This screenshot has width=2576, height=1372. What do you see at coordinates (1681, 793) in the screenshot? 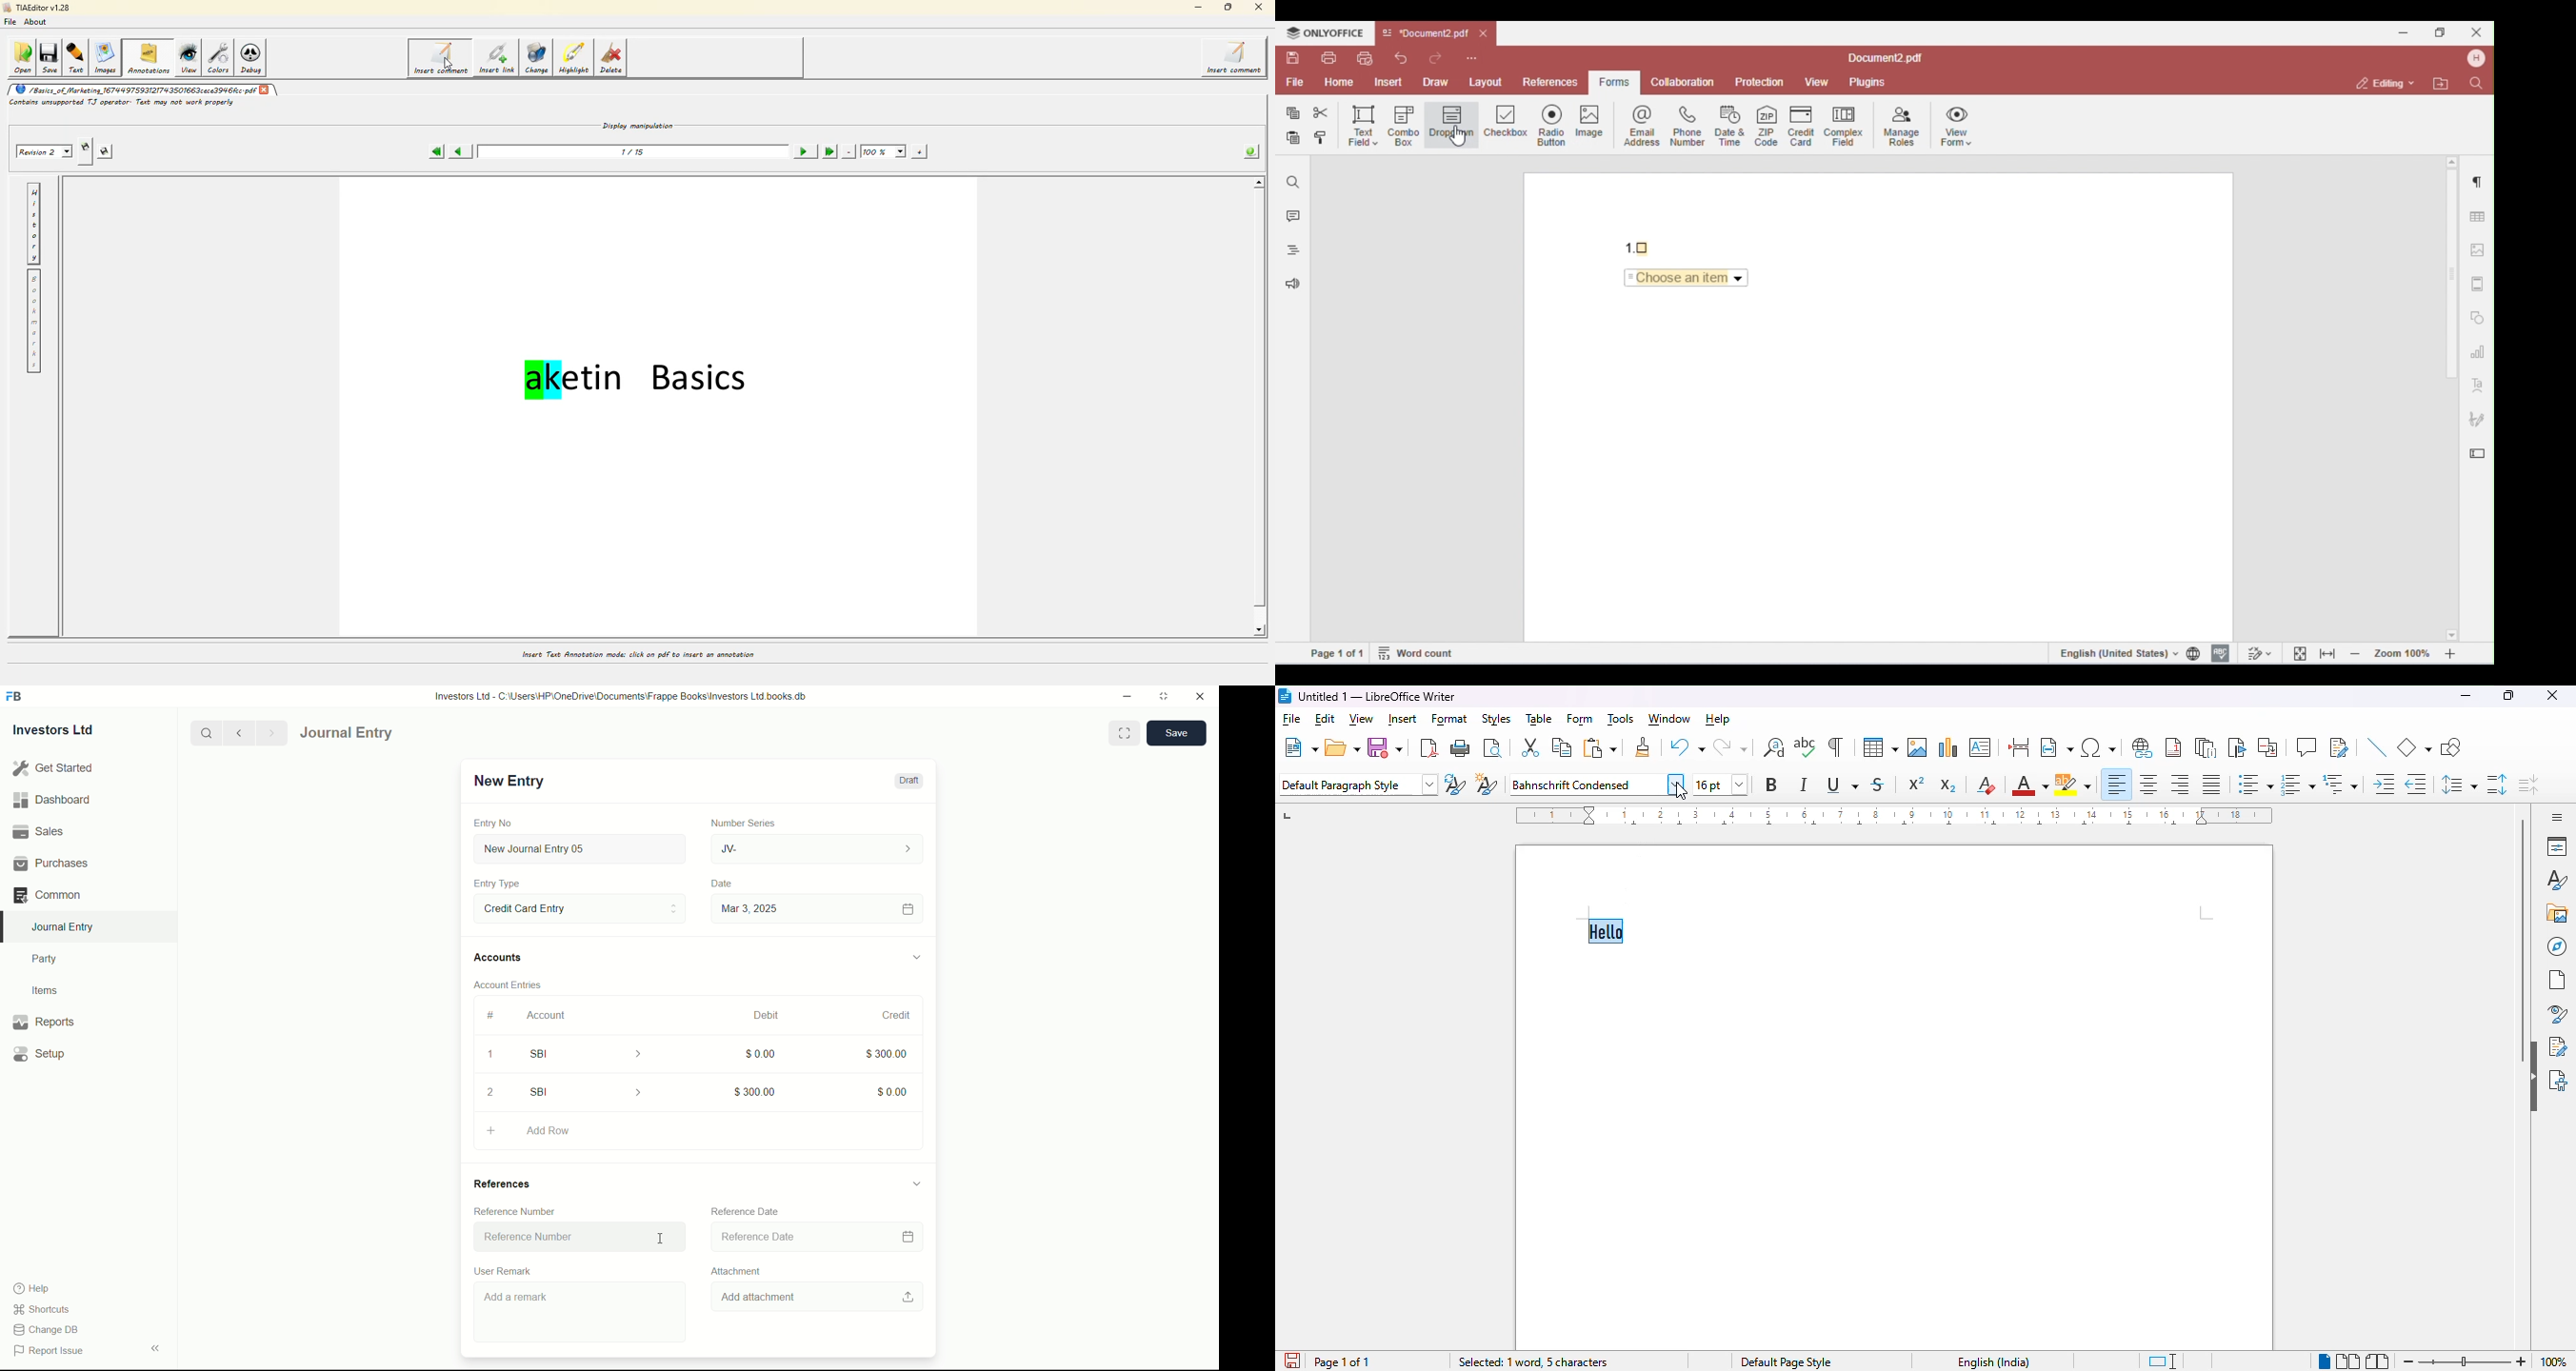
I see `cursor` at bounding box center [1681, 793].